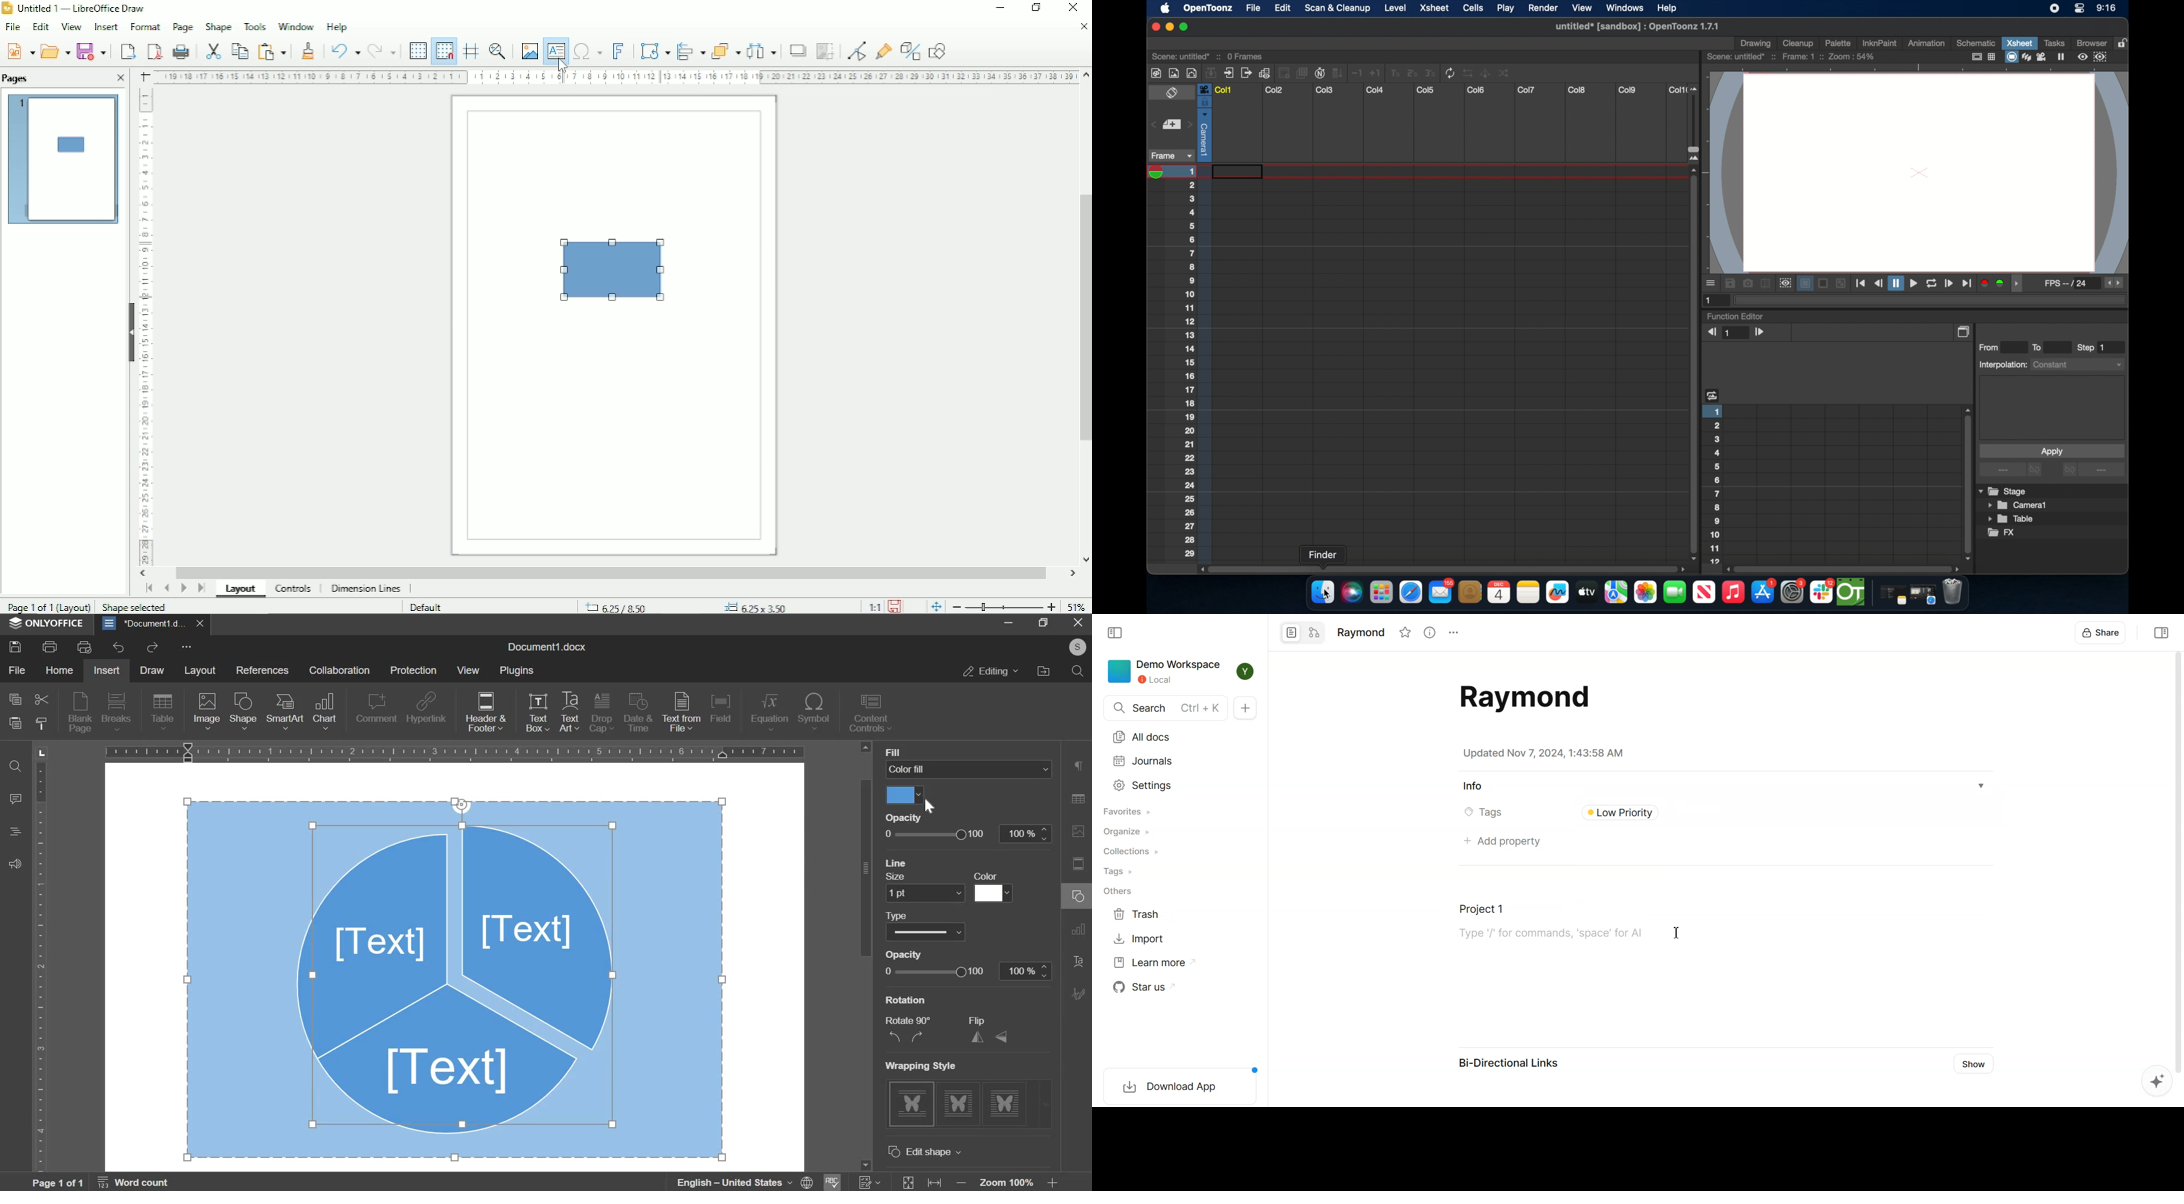 This screenshot has width=2184, height=1204. Describe the element at coordinates (238, 50) in the screenshot. I see `Copy` at that location.